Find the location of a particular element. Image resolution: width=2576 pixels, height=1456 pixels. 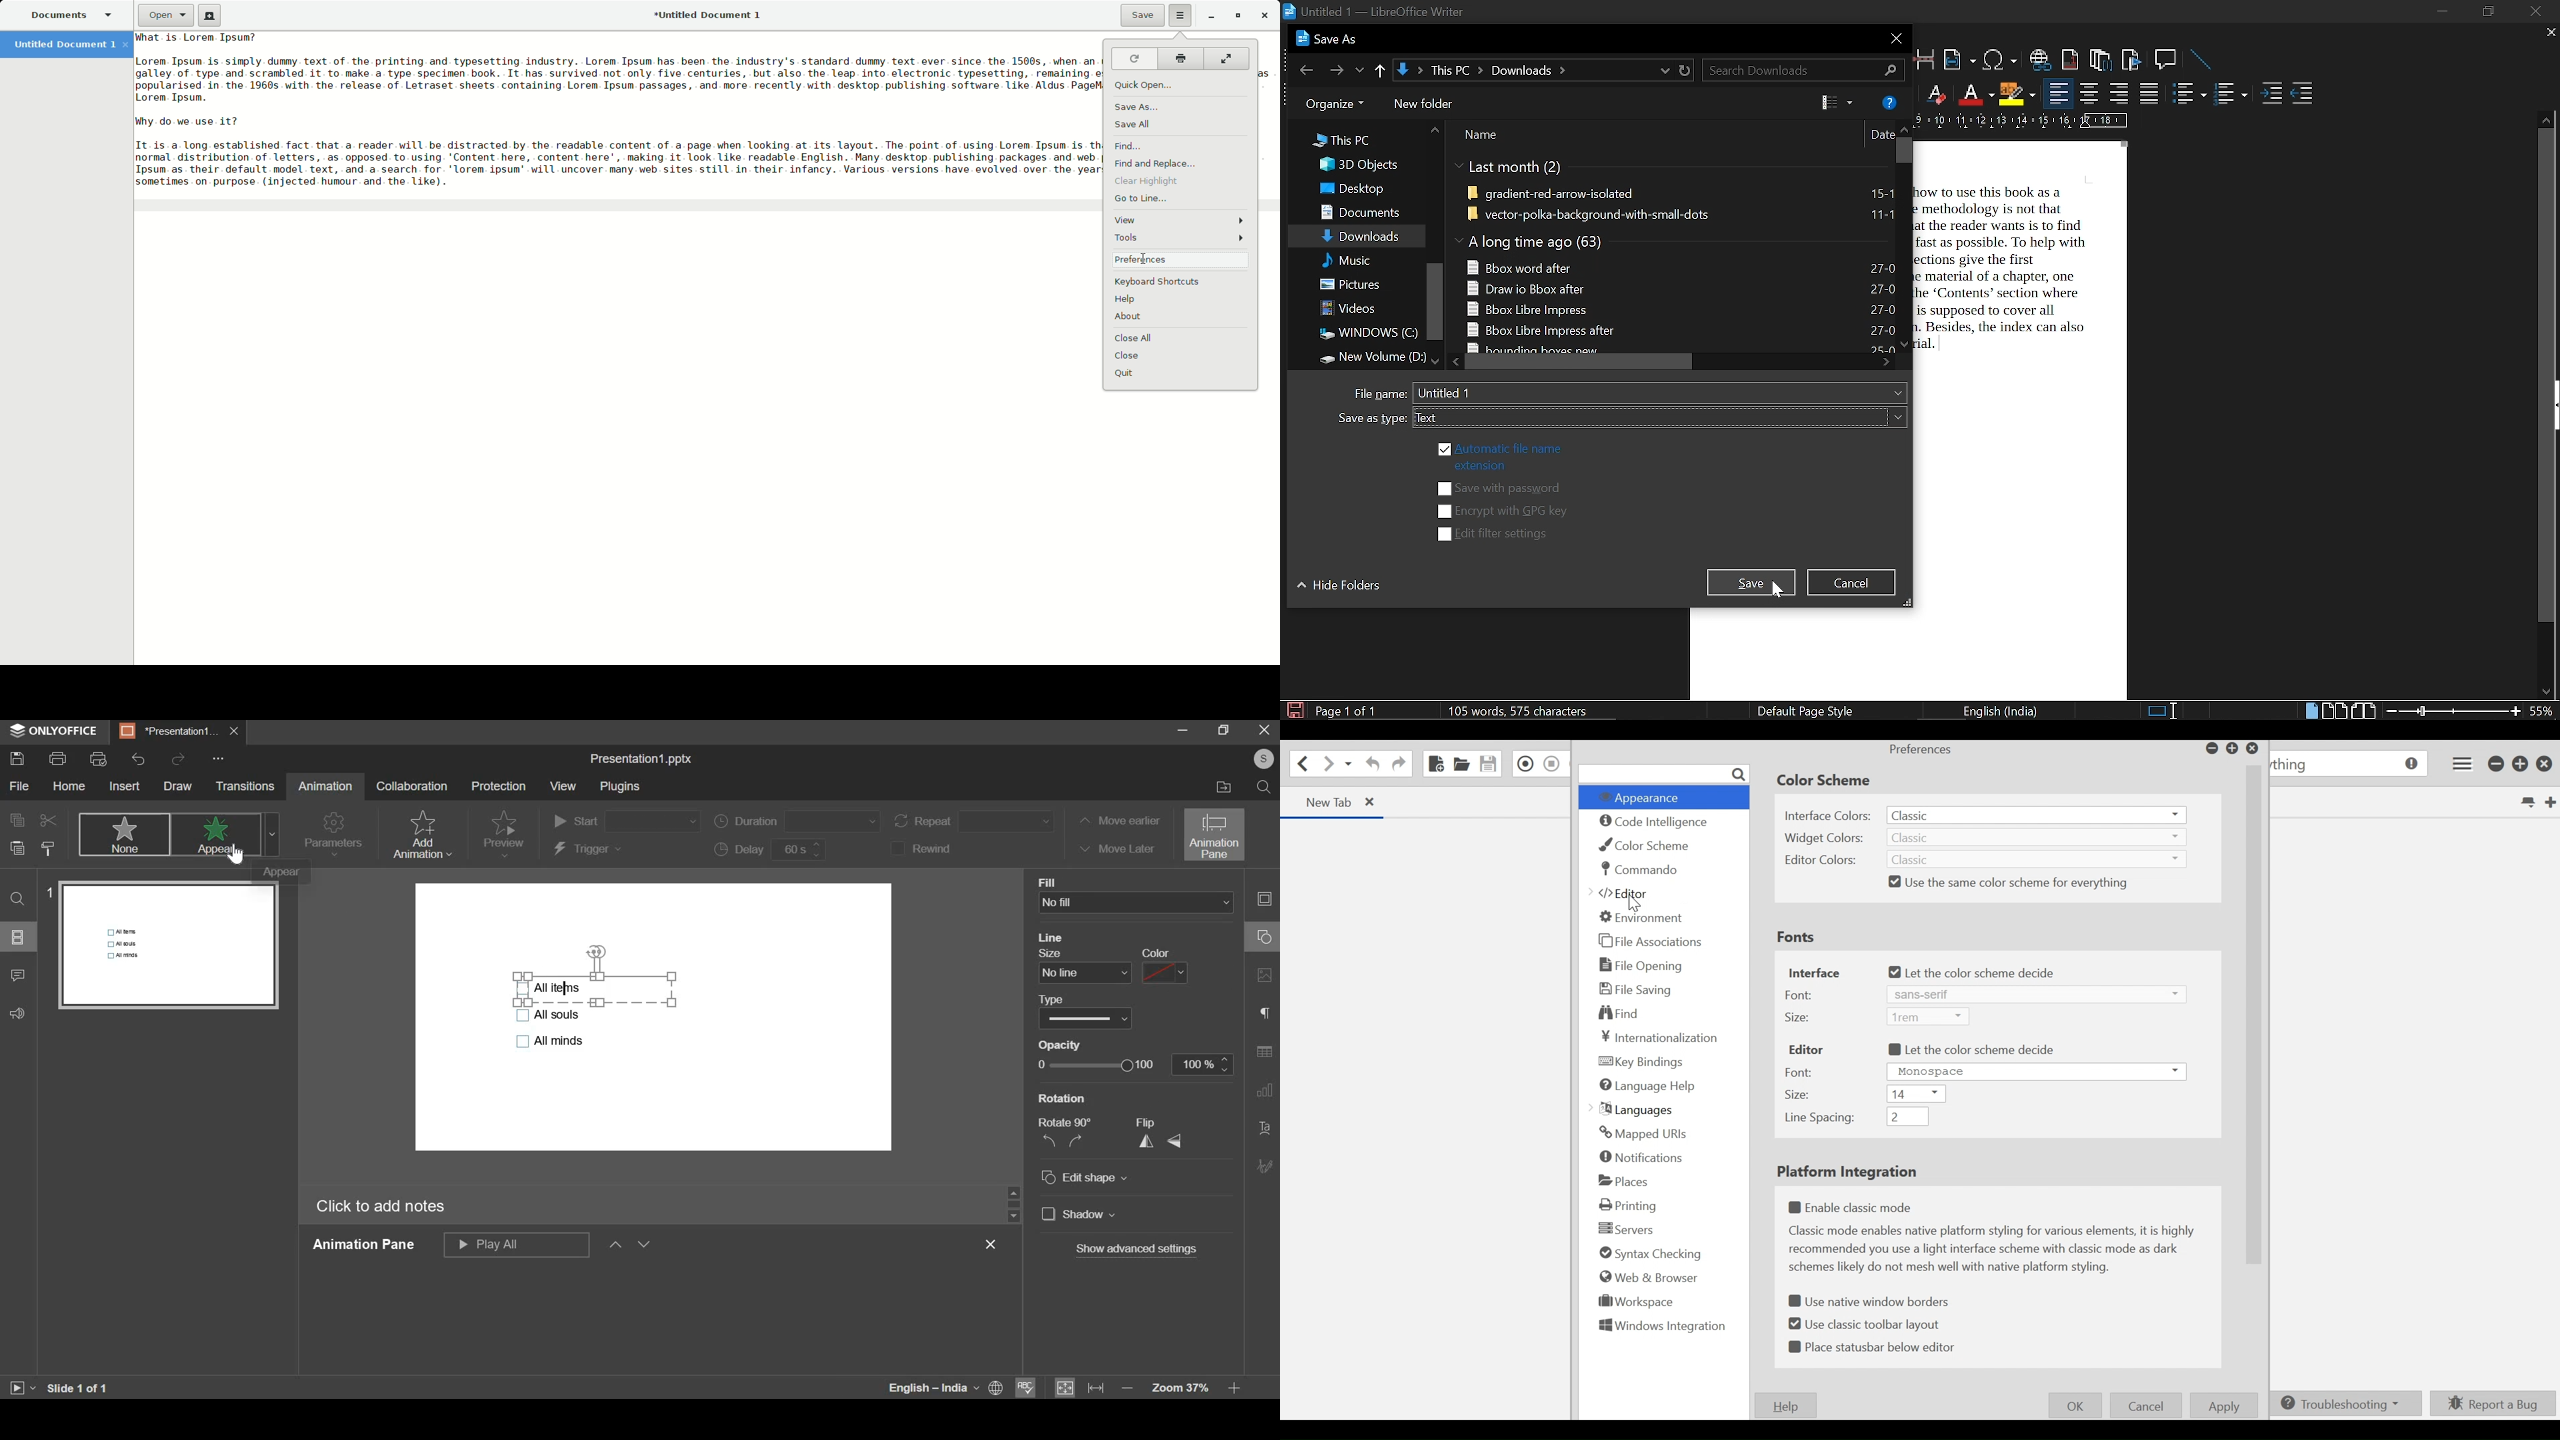

Find is located at coordinates (1617, 1013).